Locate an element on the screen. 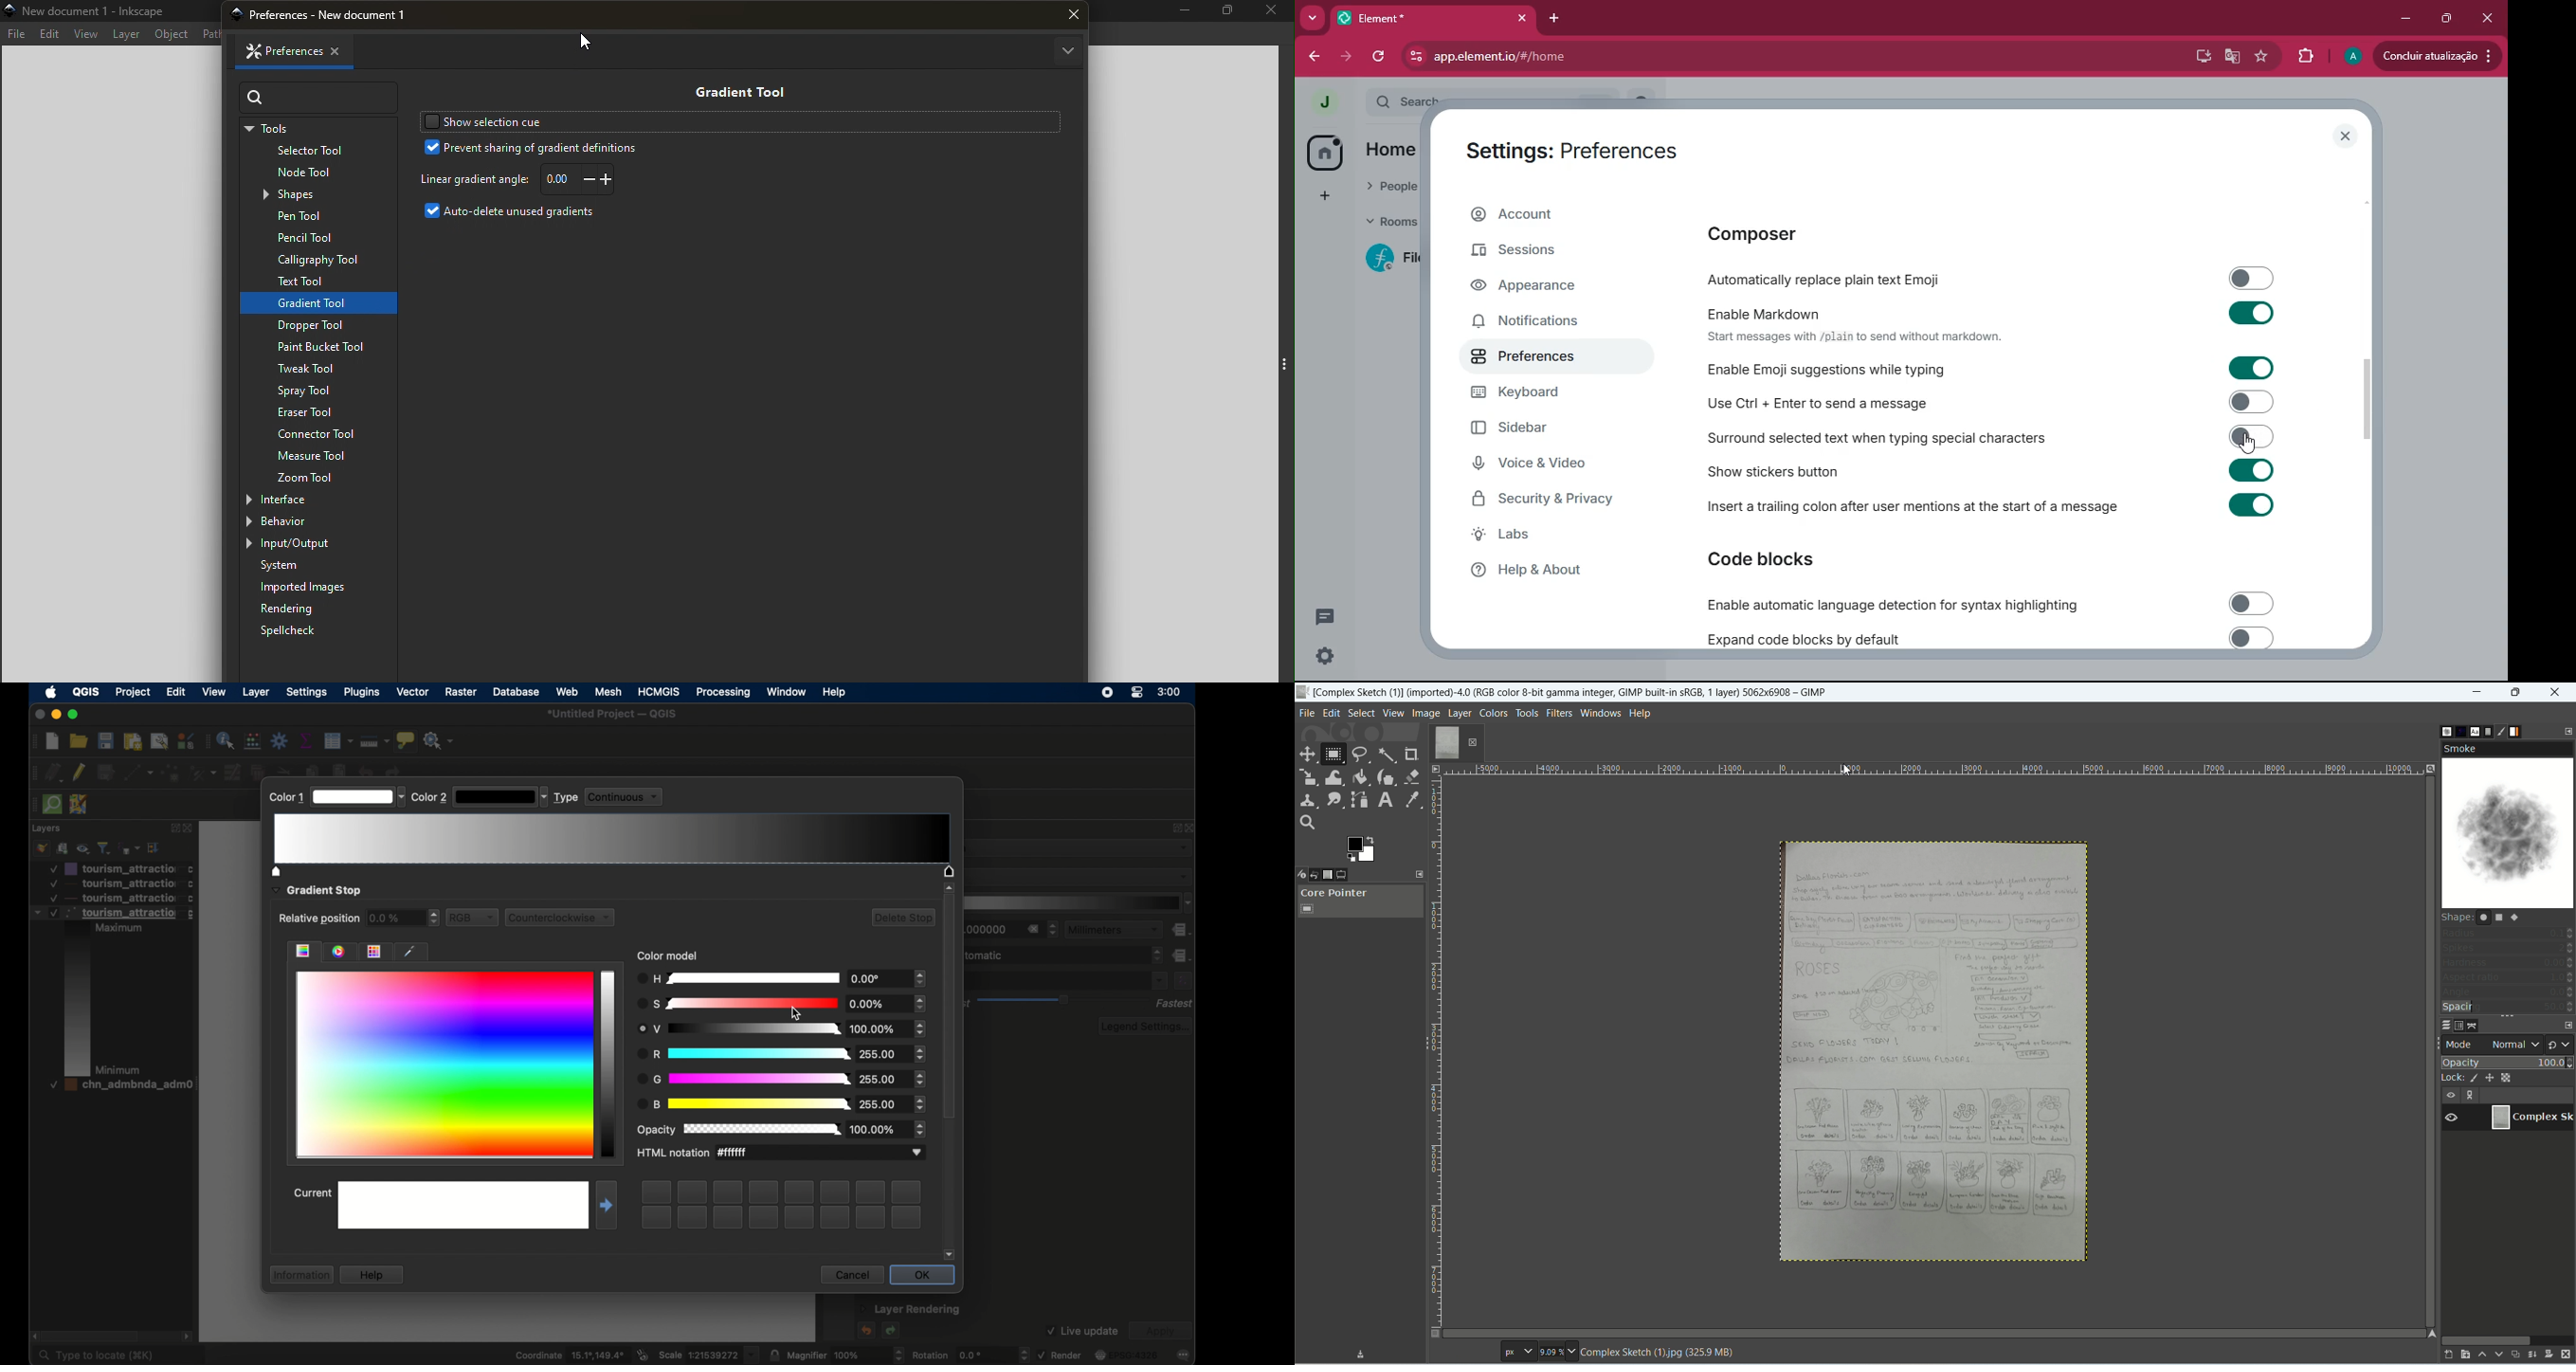 This screenshot has width=2576, height=1372. tool option is located at coordinates (1341, 874).